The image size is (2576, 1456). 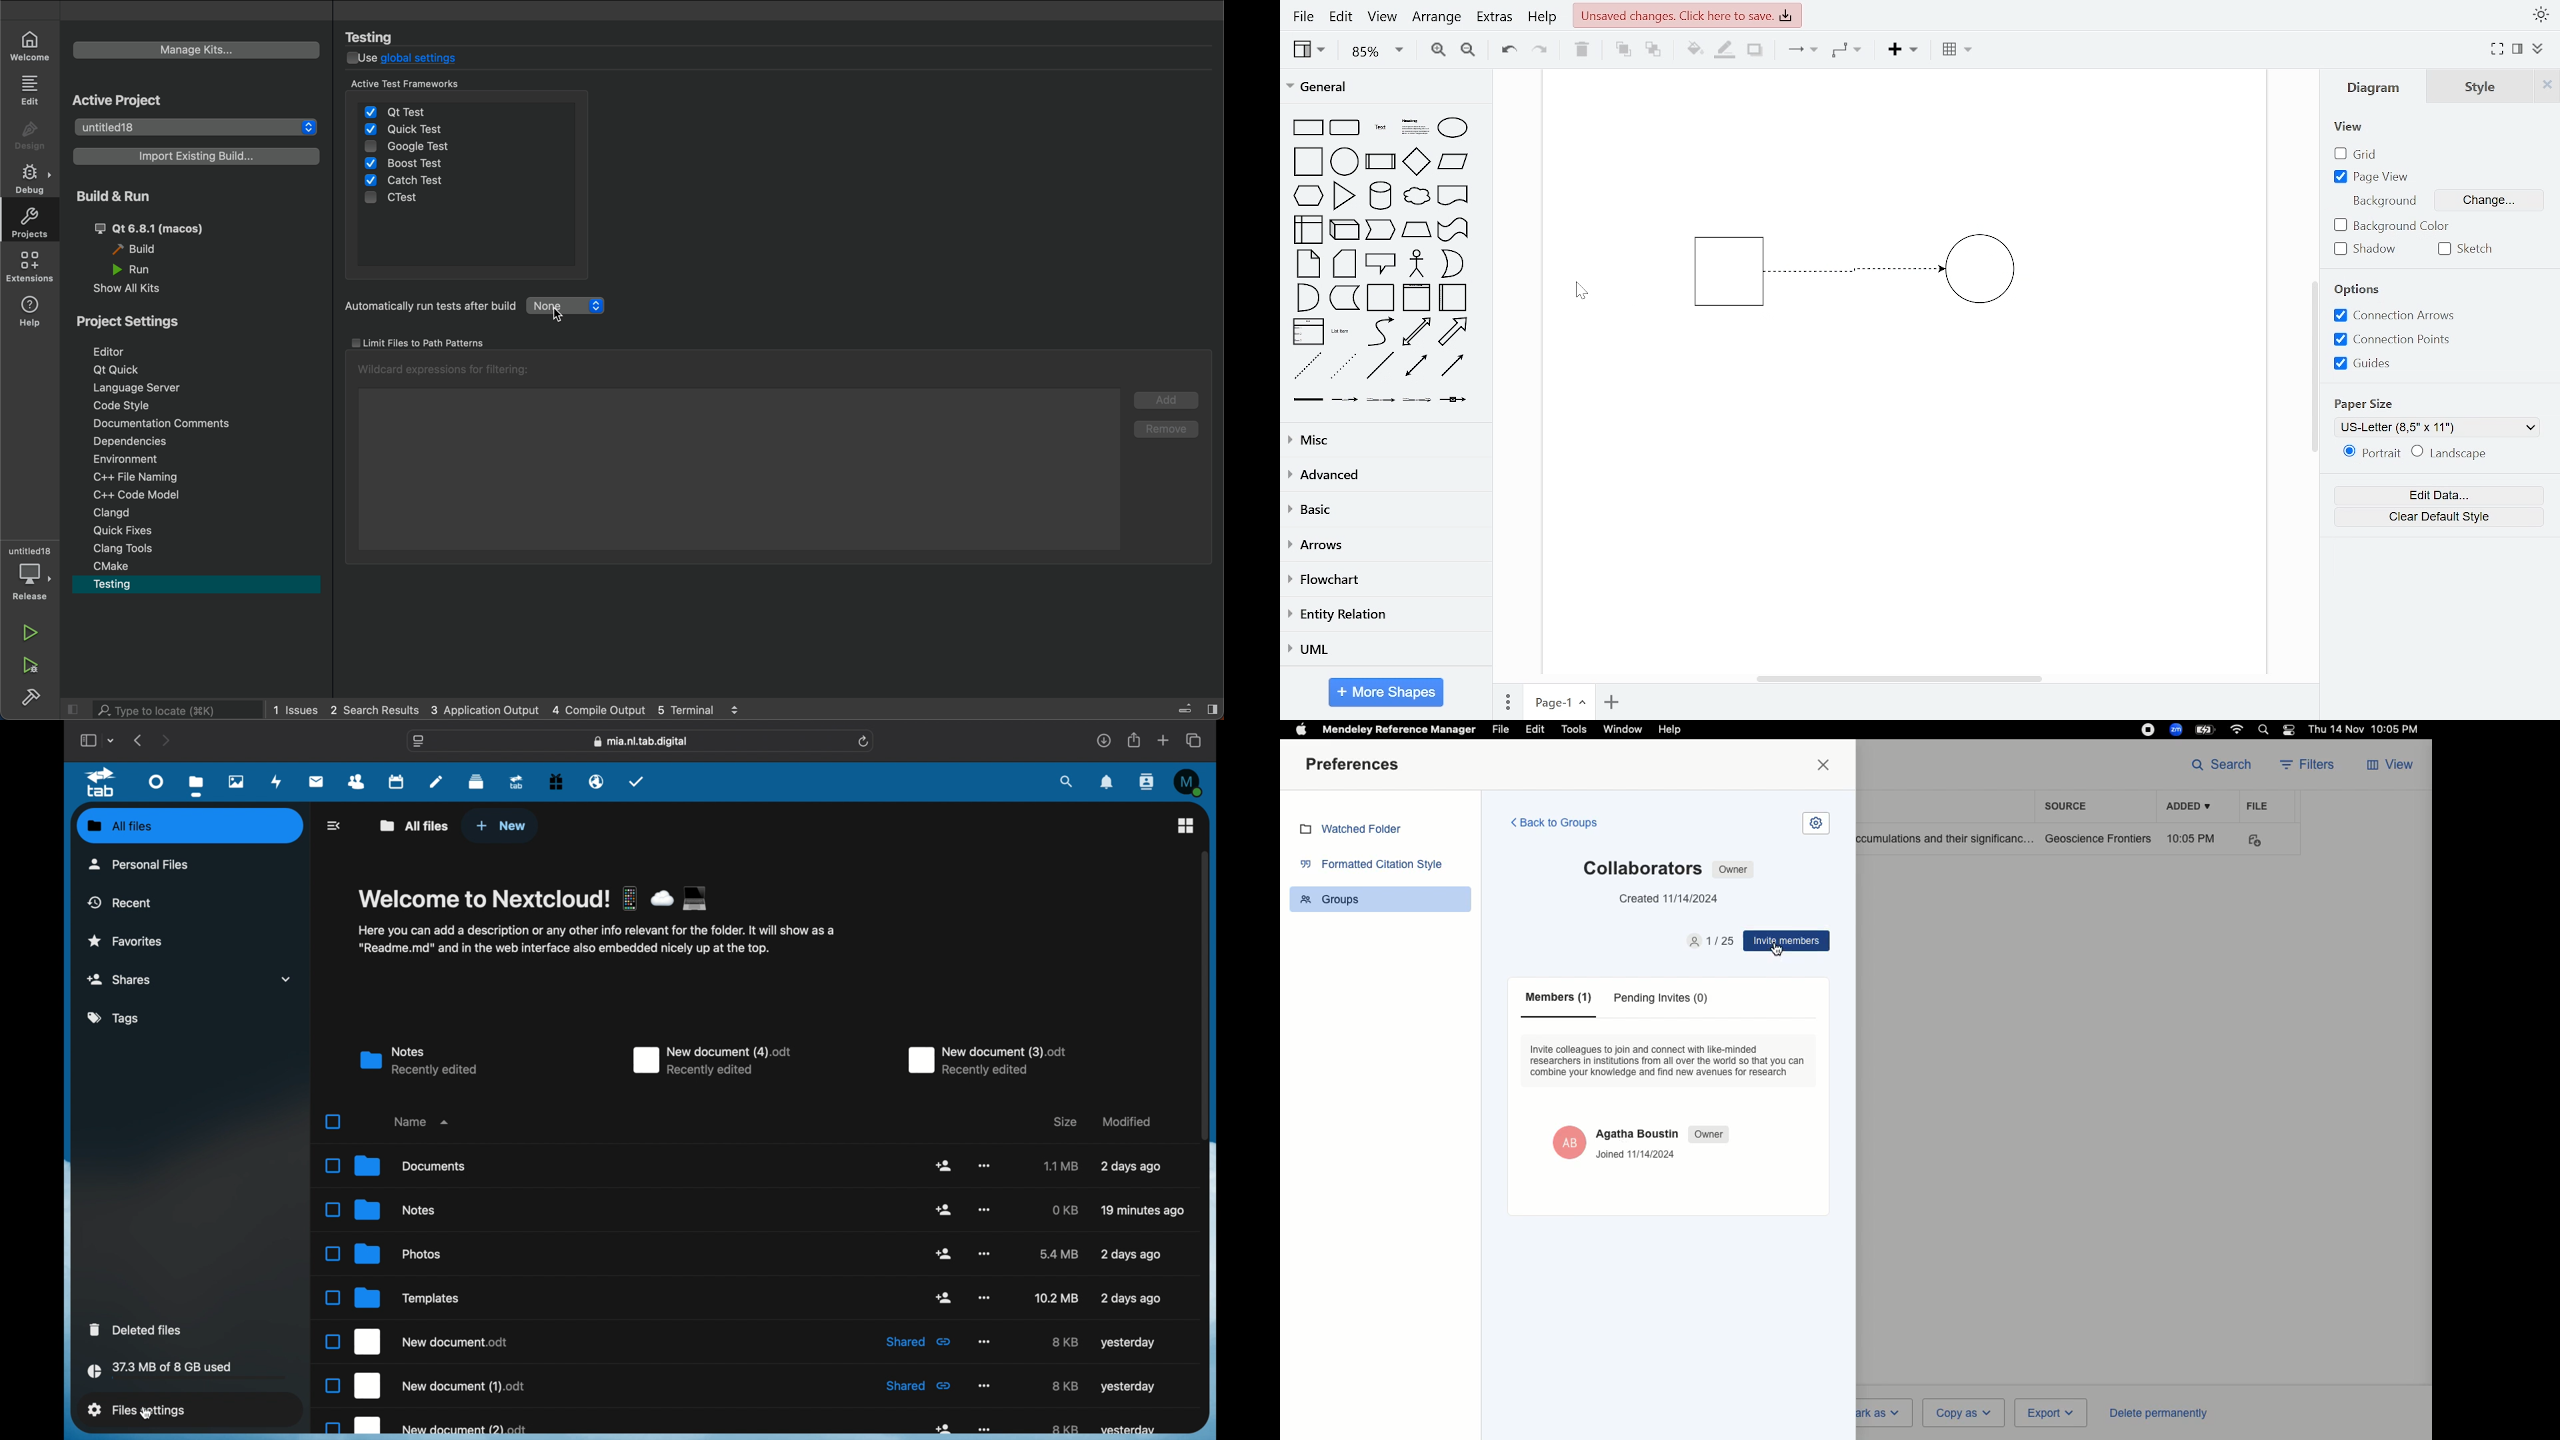 I want to click on cursor, so click(x=1778, y=951).